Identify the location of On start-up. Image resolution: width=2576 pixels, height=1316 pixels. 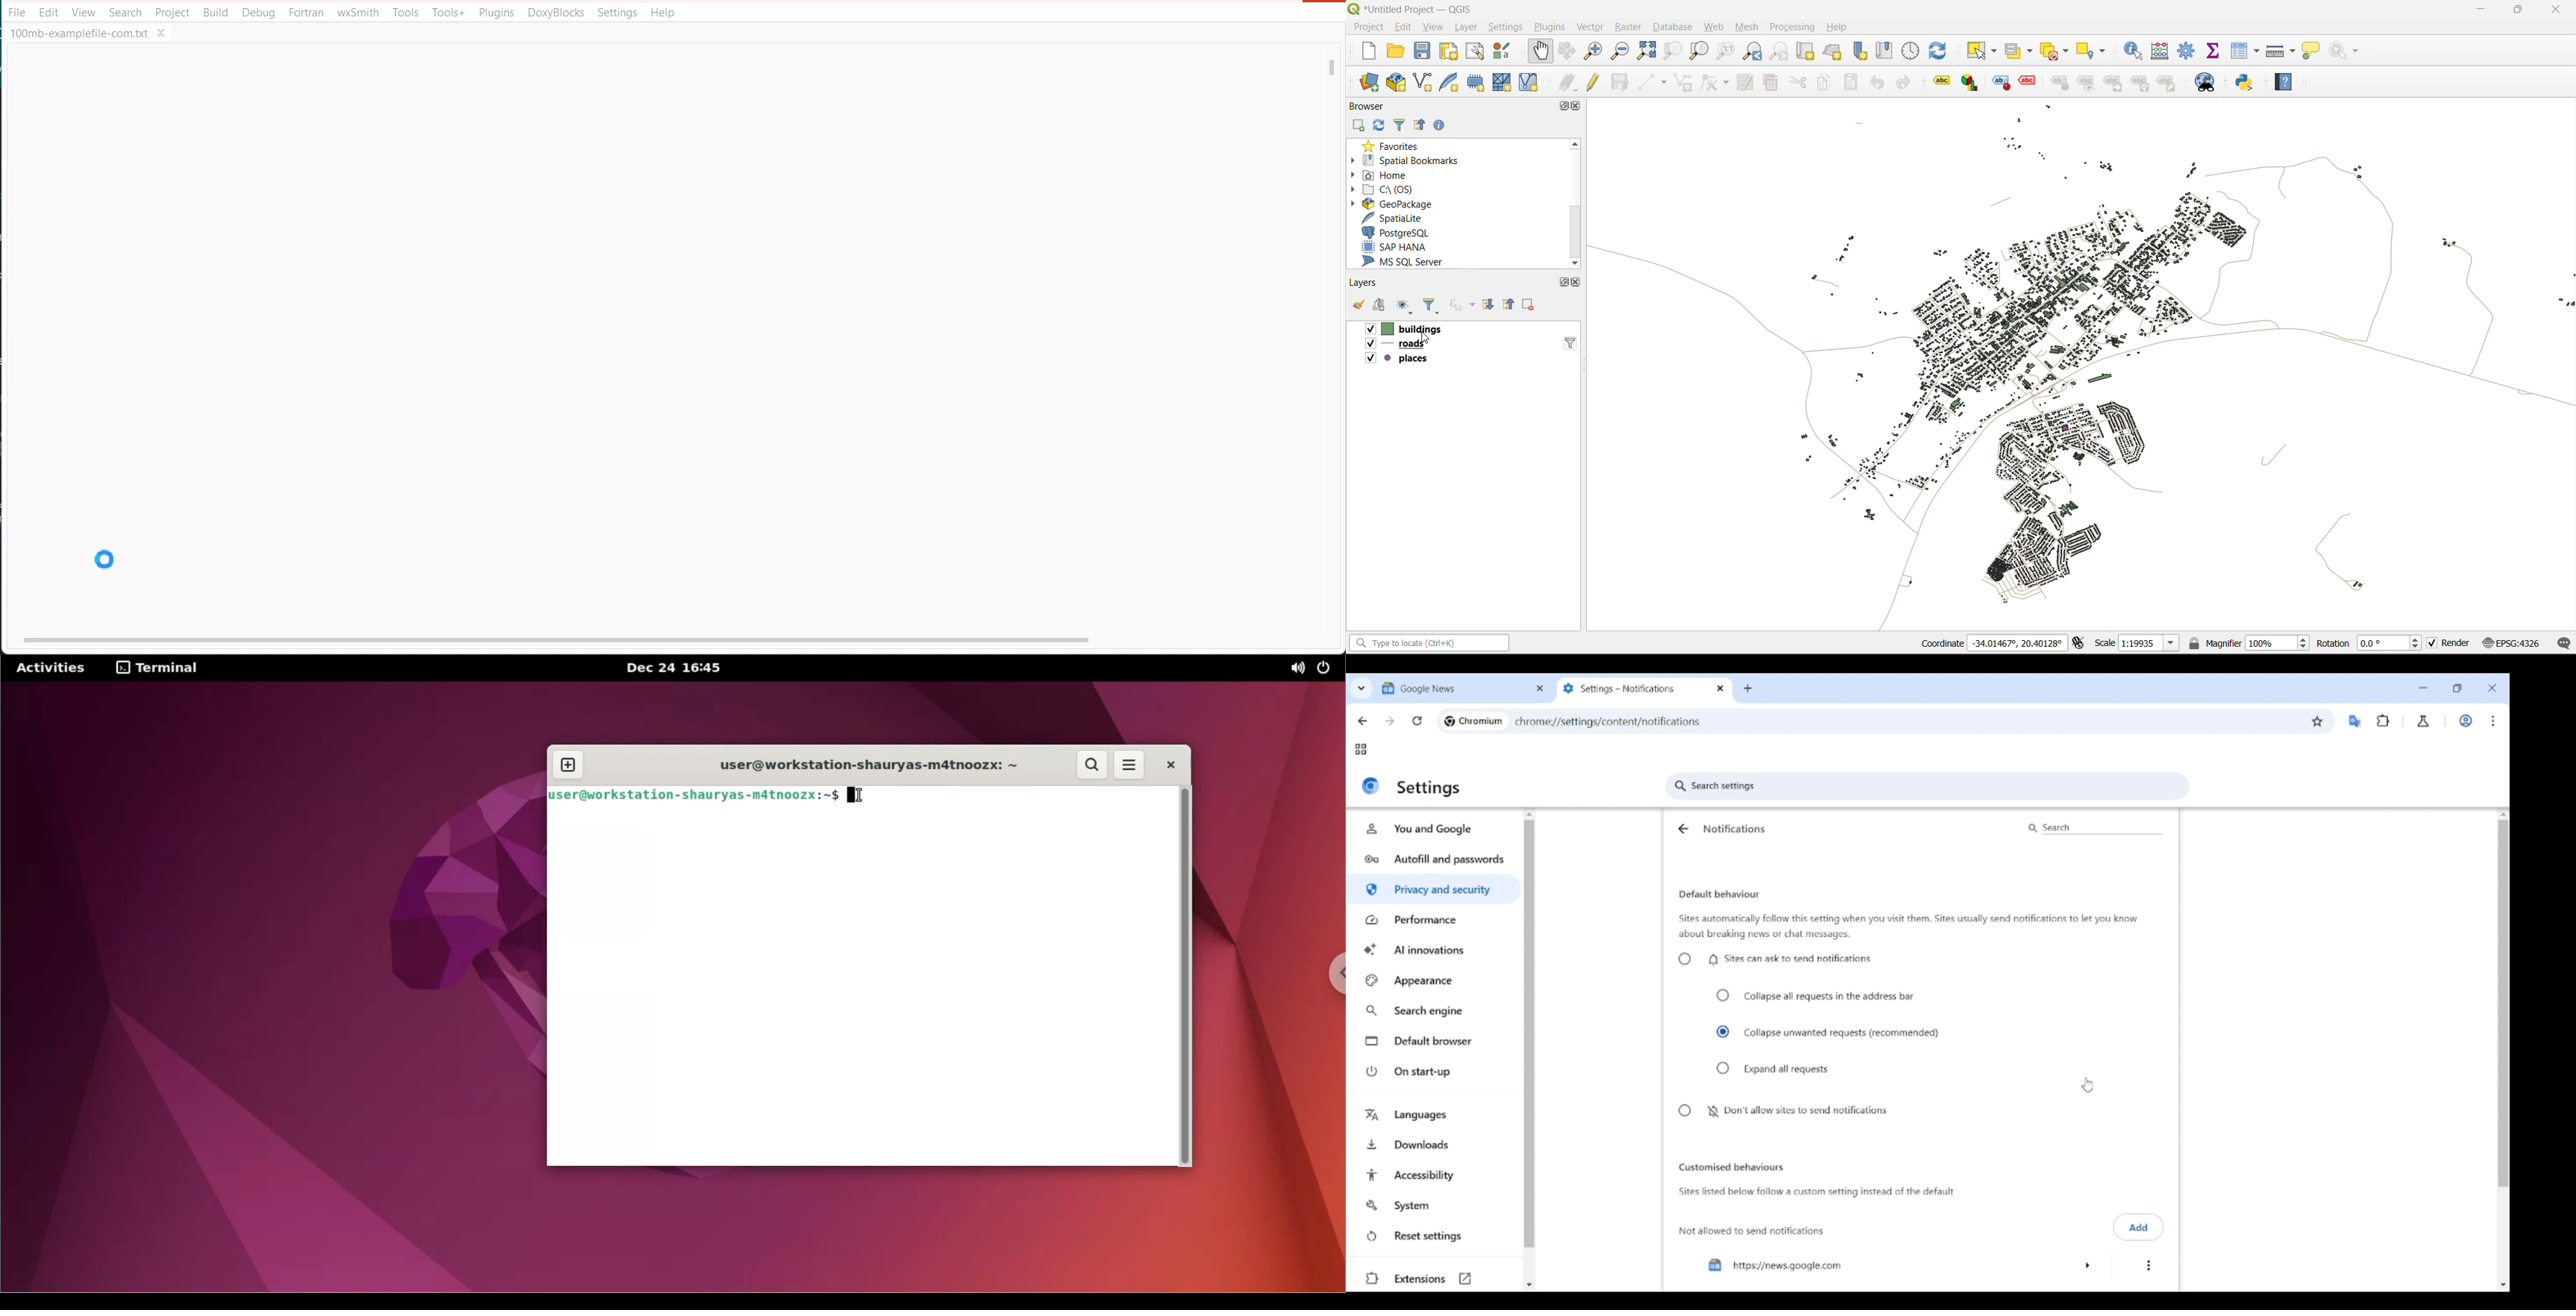
(1436, 1071).